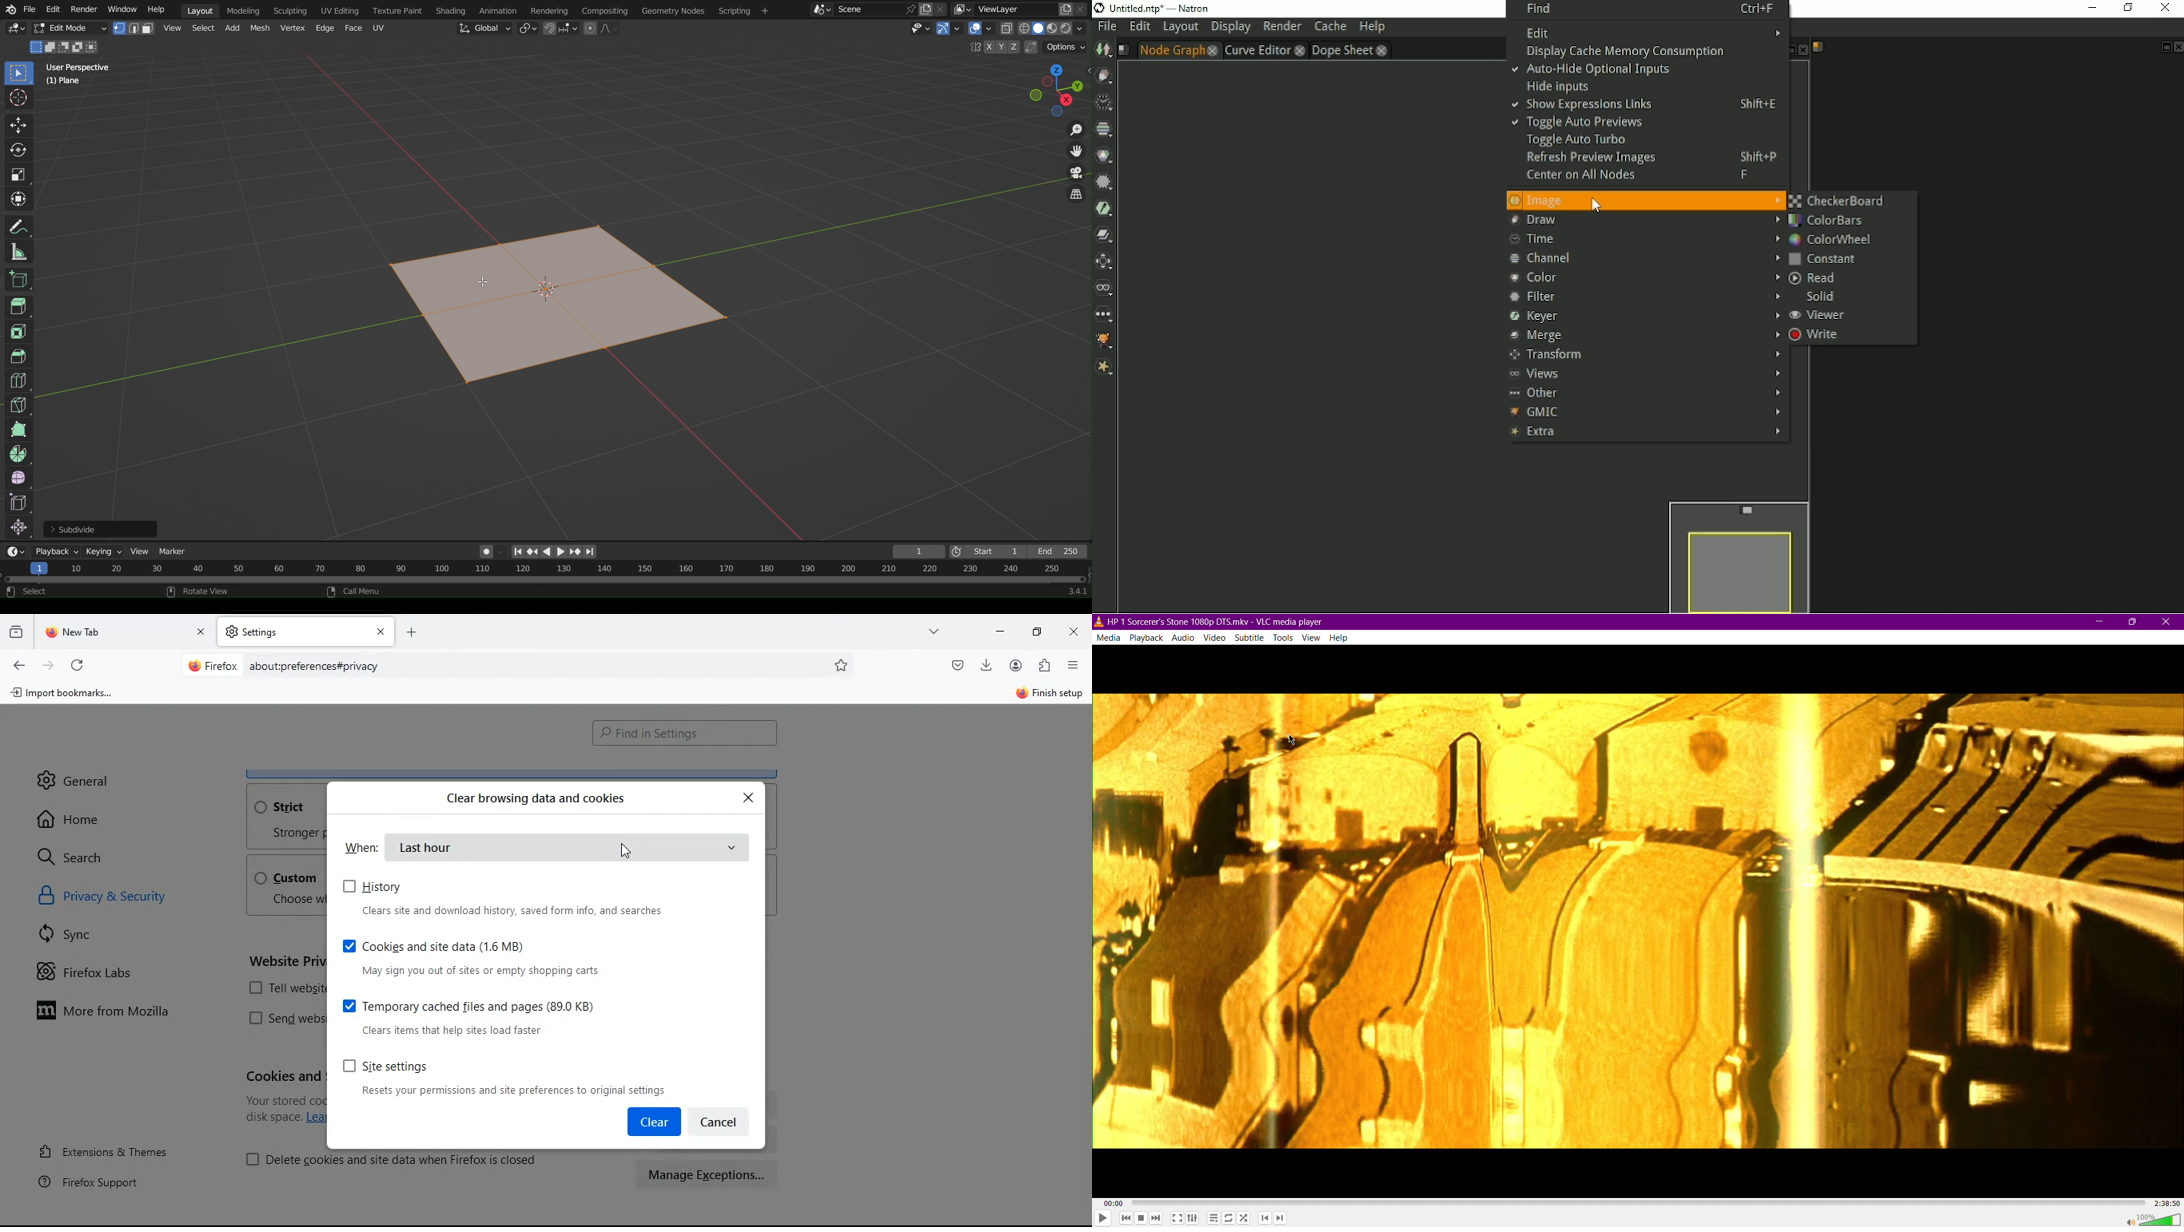 This screenshot has width=2184, height=1232. What do you see at coordinates (1074, 665) in the screenshot?
I see `menu` at bounding box center [1074, 665].